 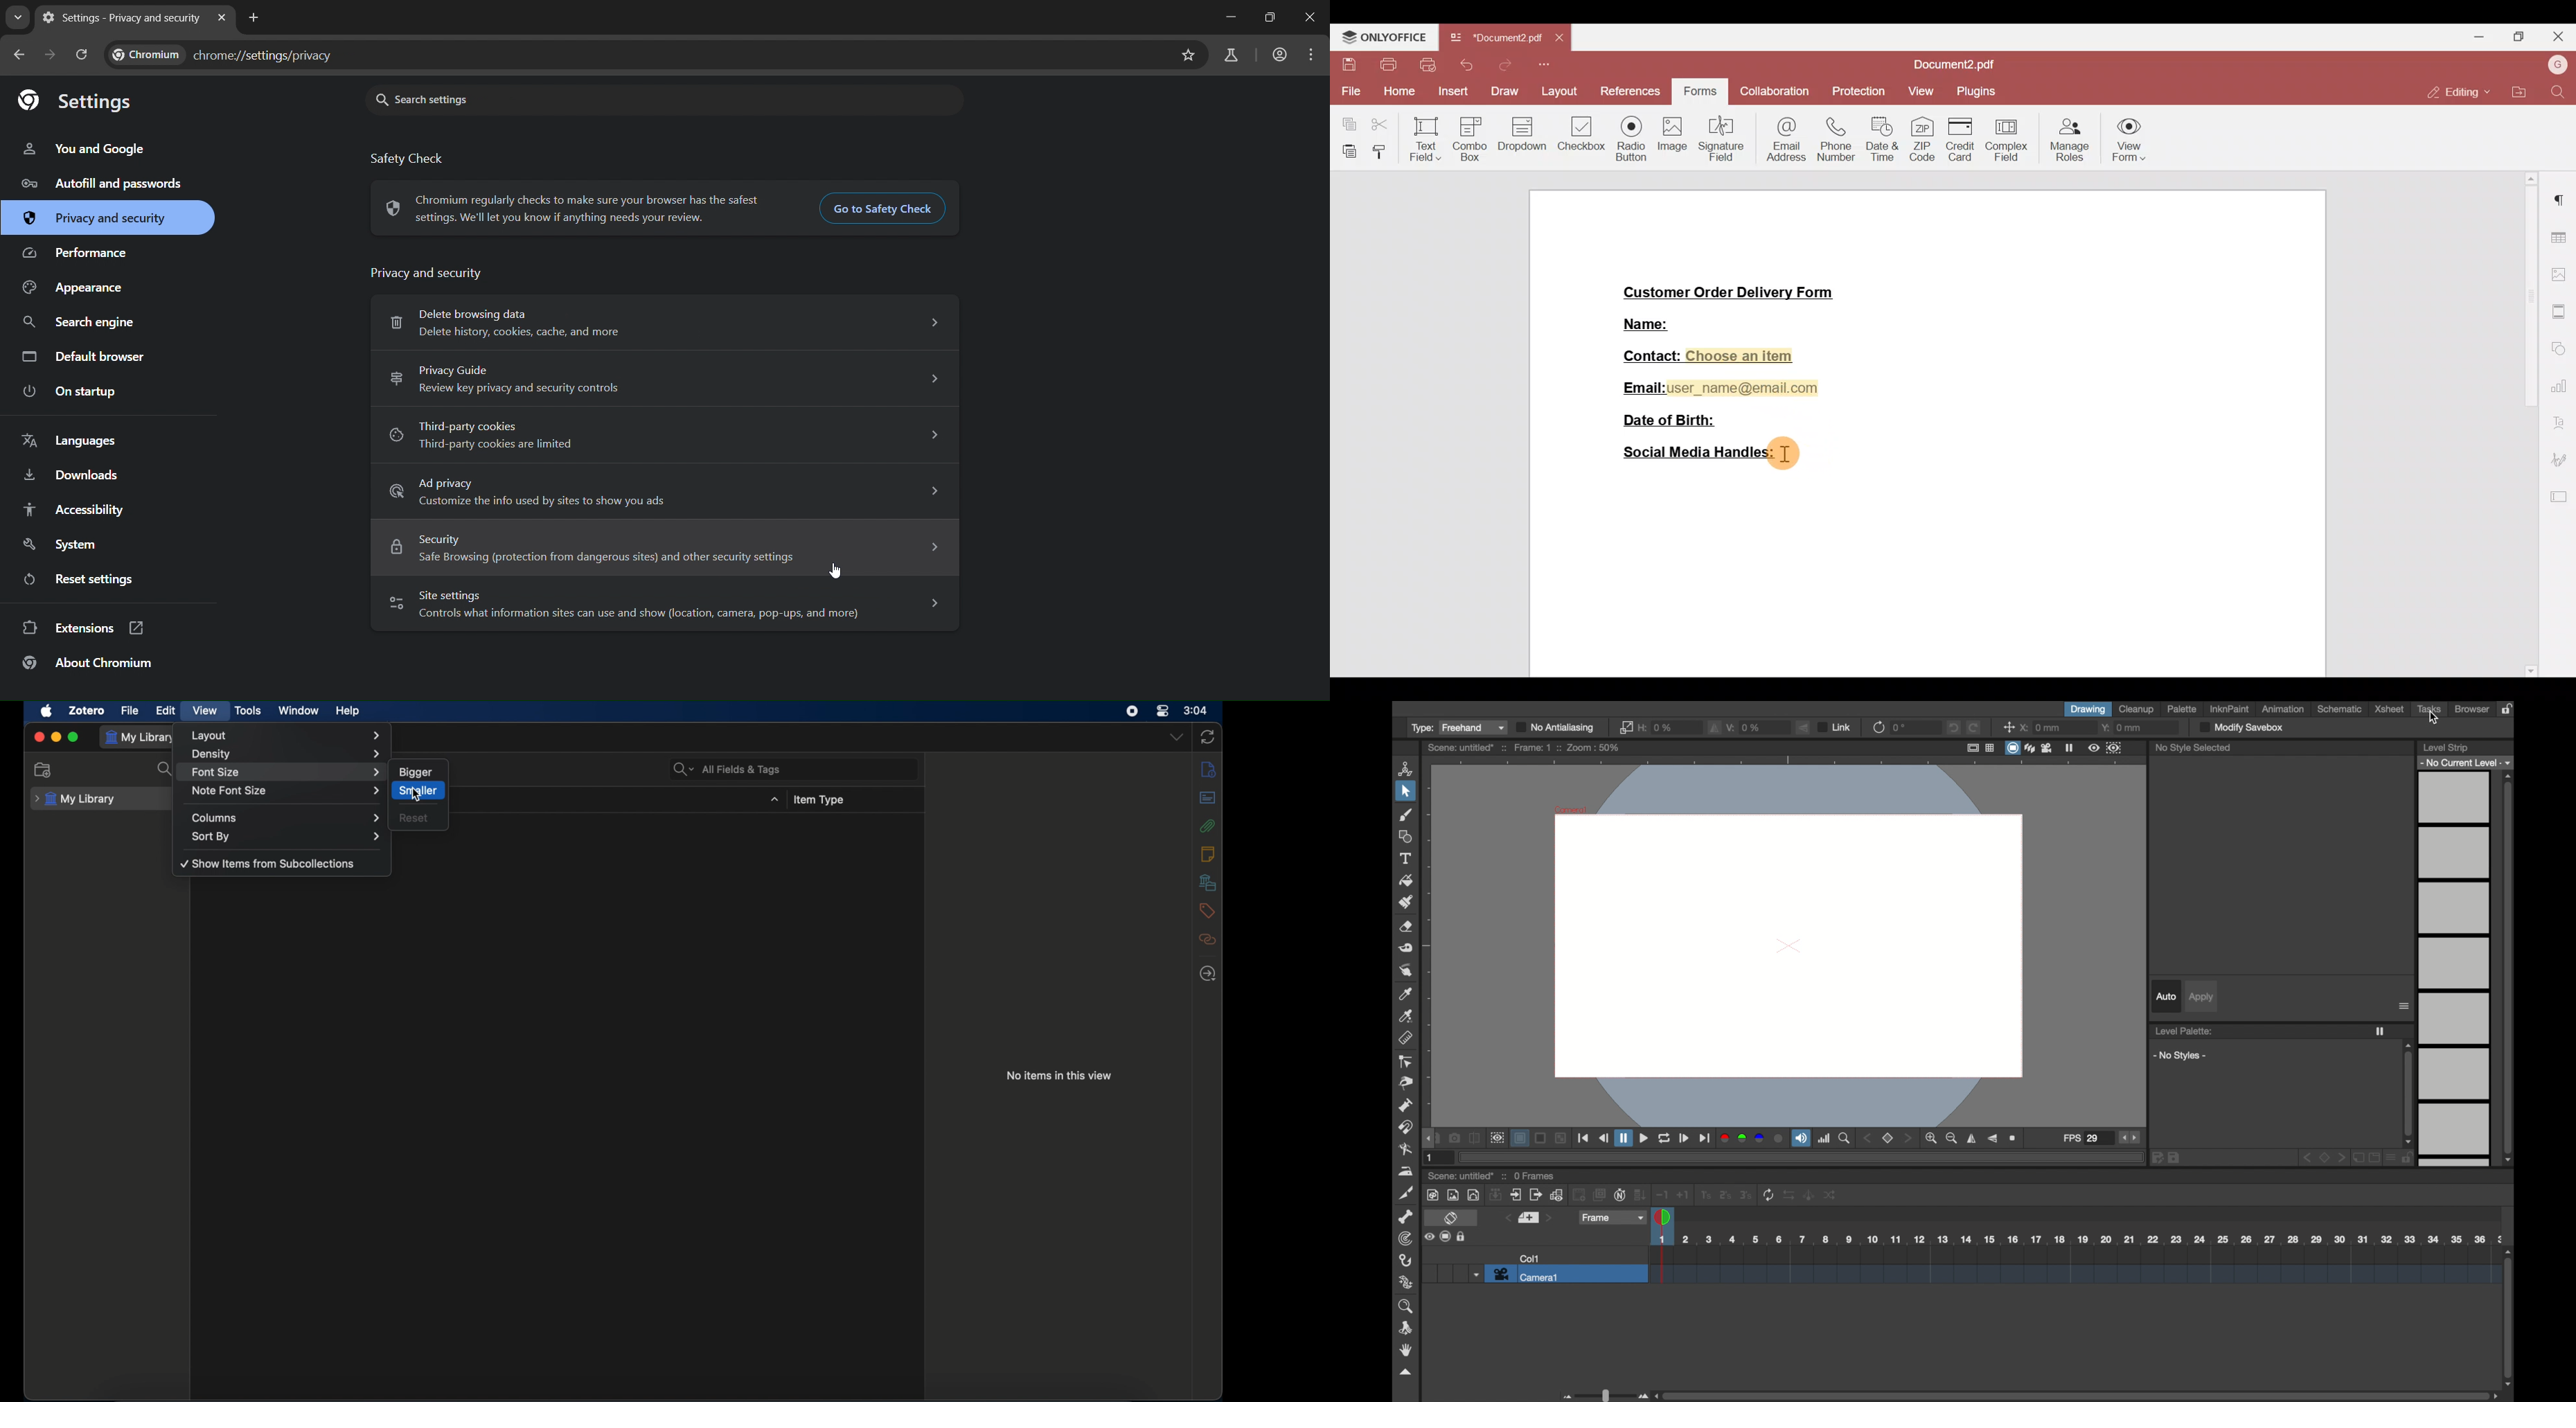 I want to click on font size, so click(x=286, y=772).